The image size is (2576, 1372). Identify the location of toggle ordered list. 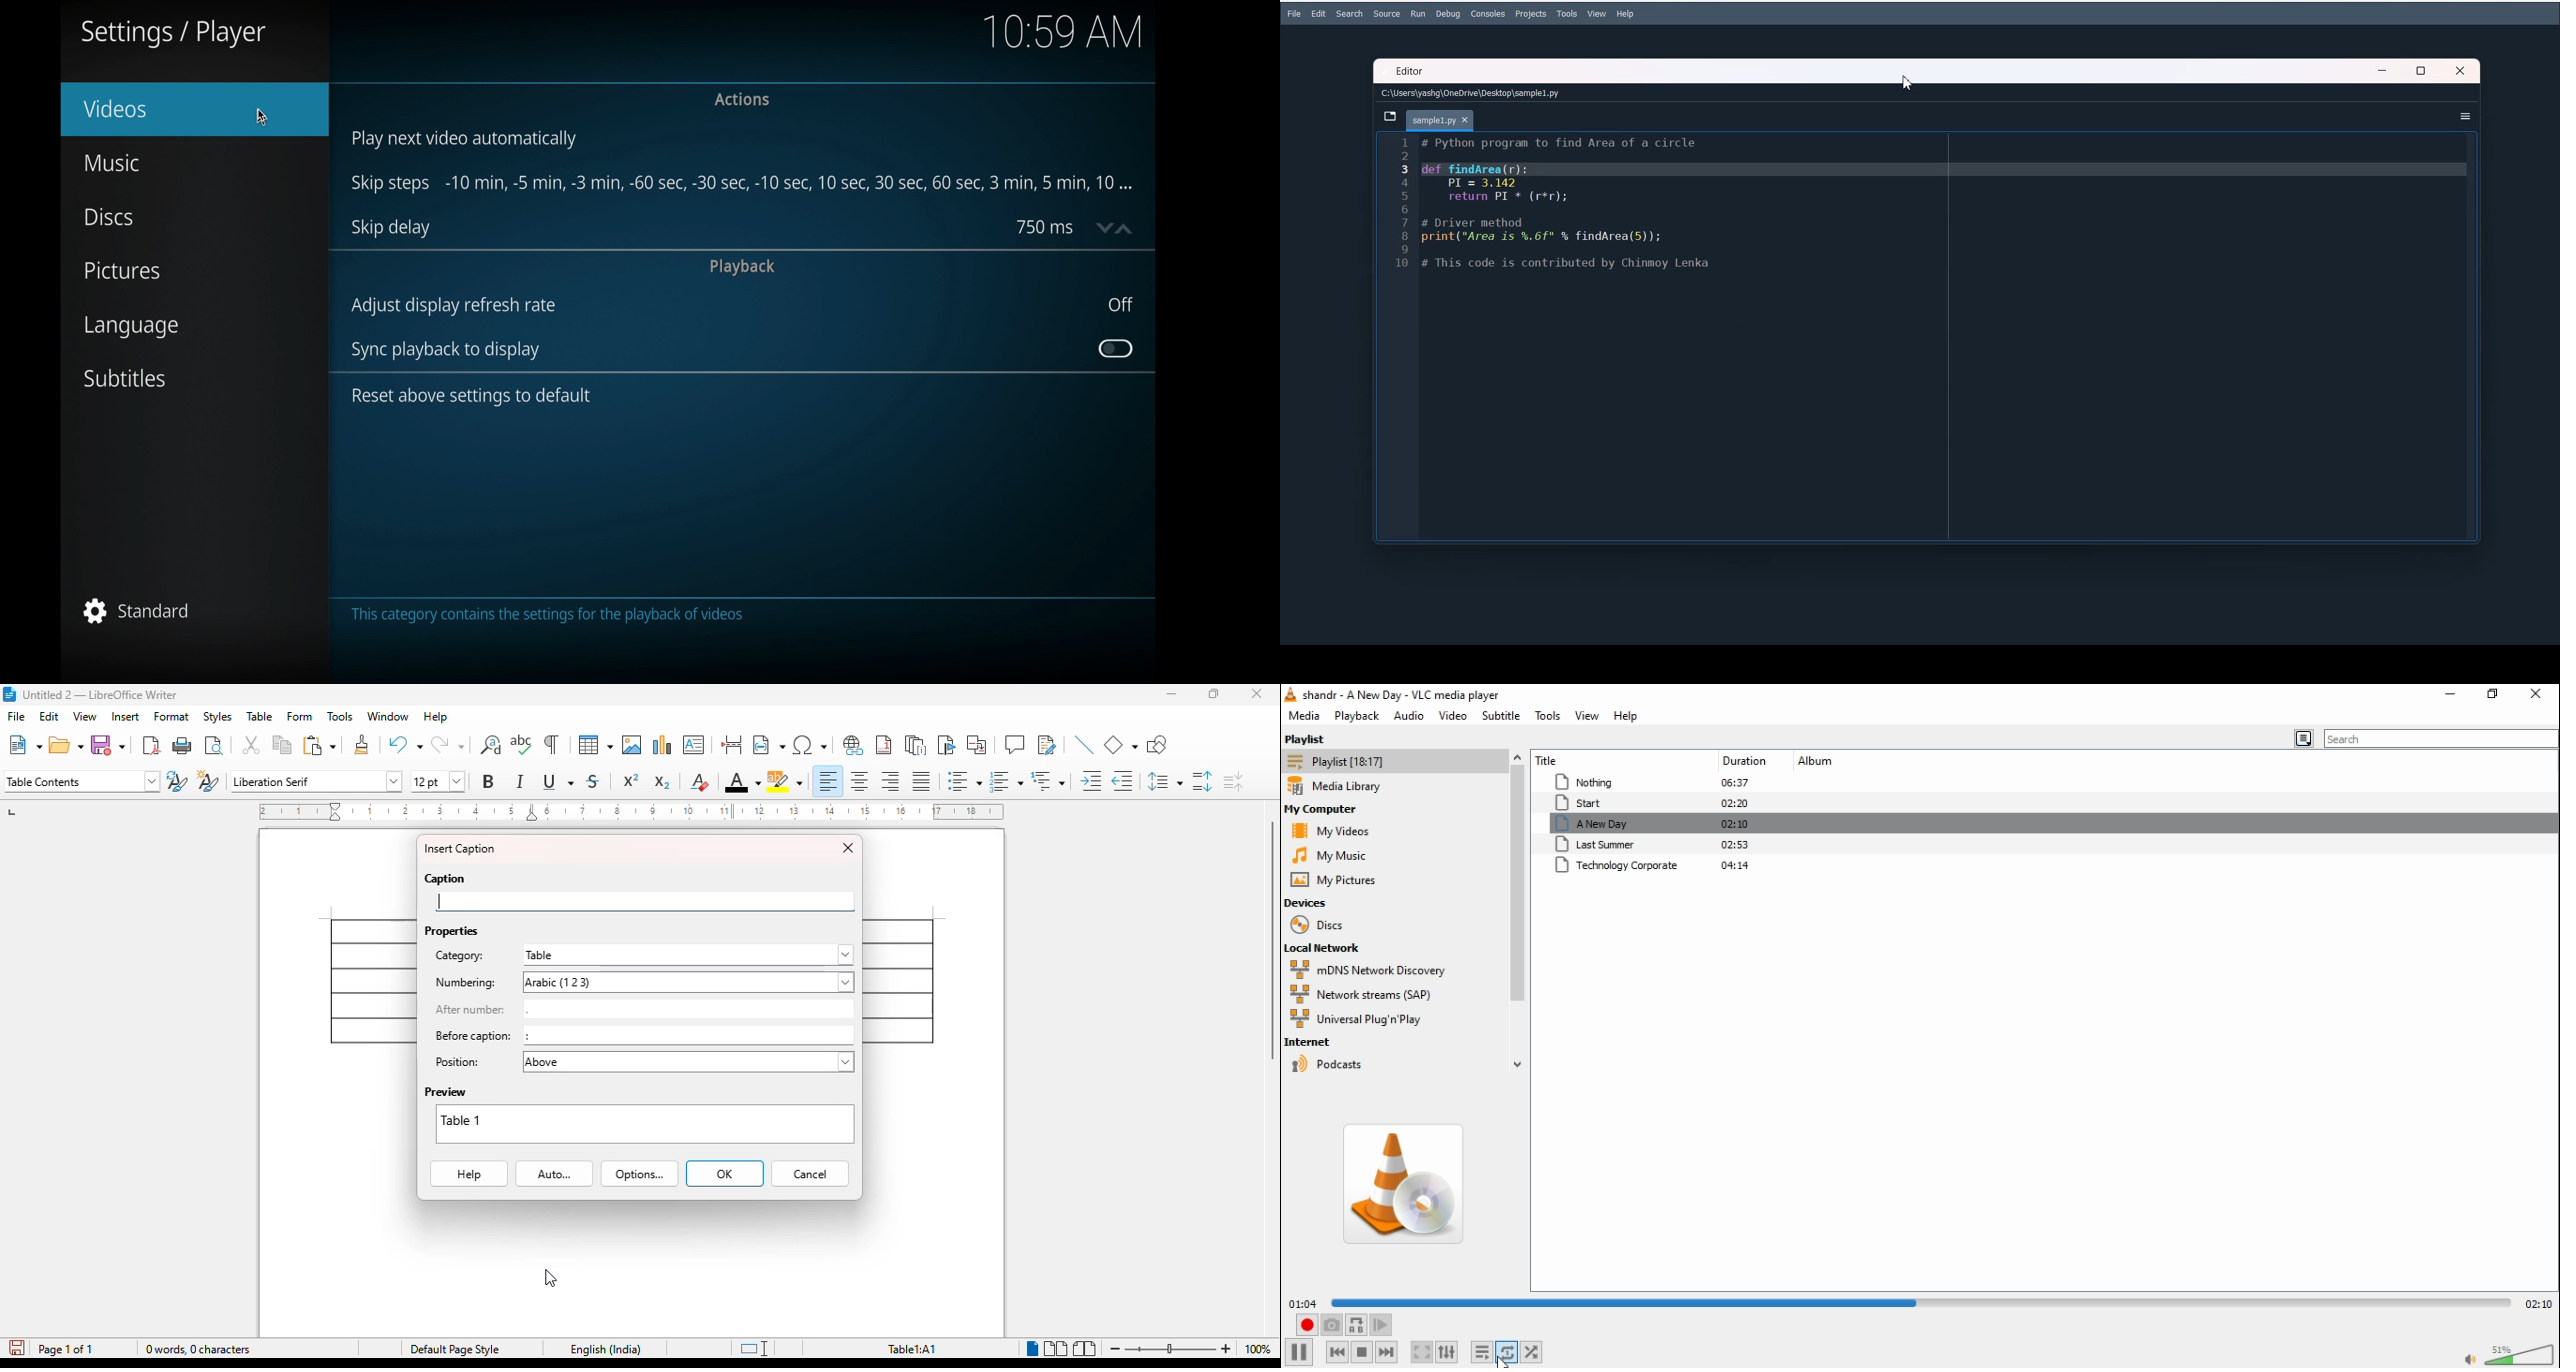
(1006, 781).